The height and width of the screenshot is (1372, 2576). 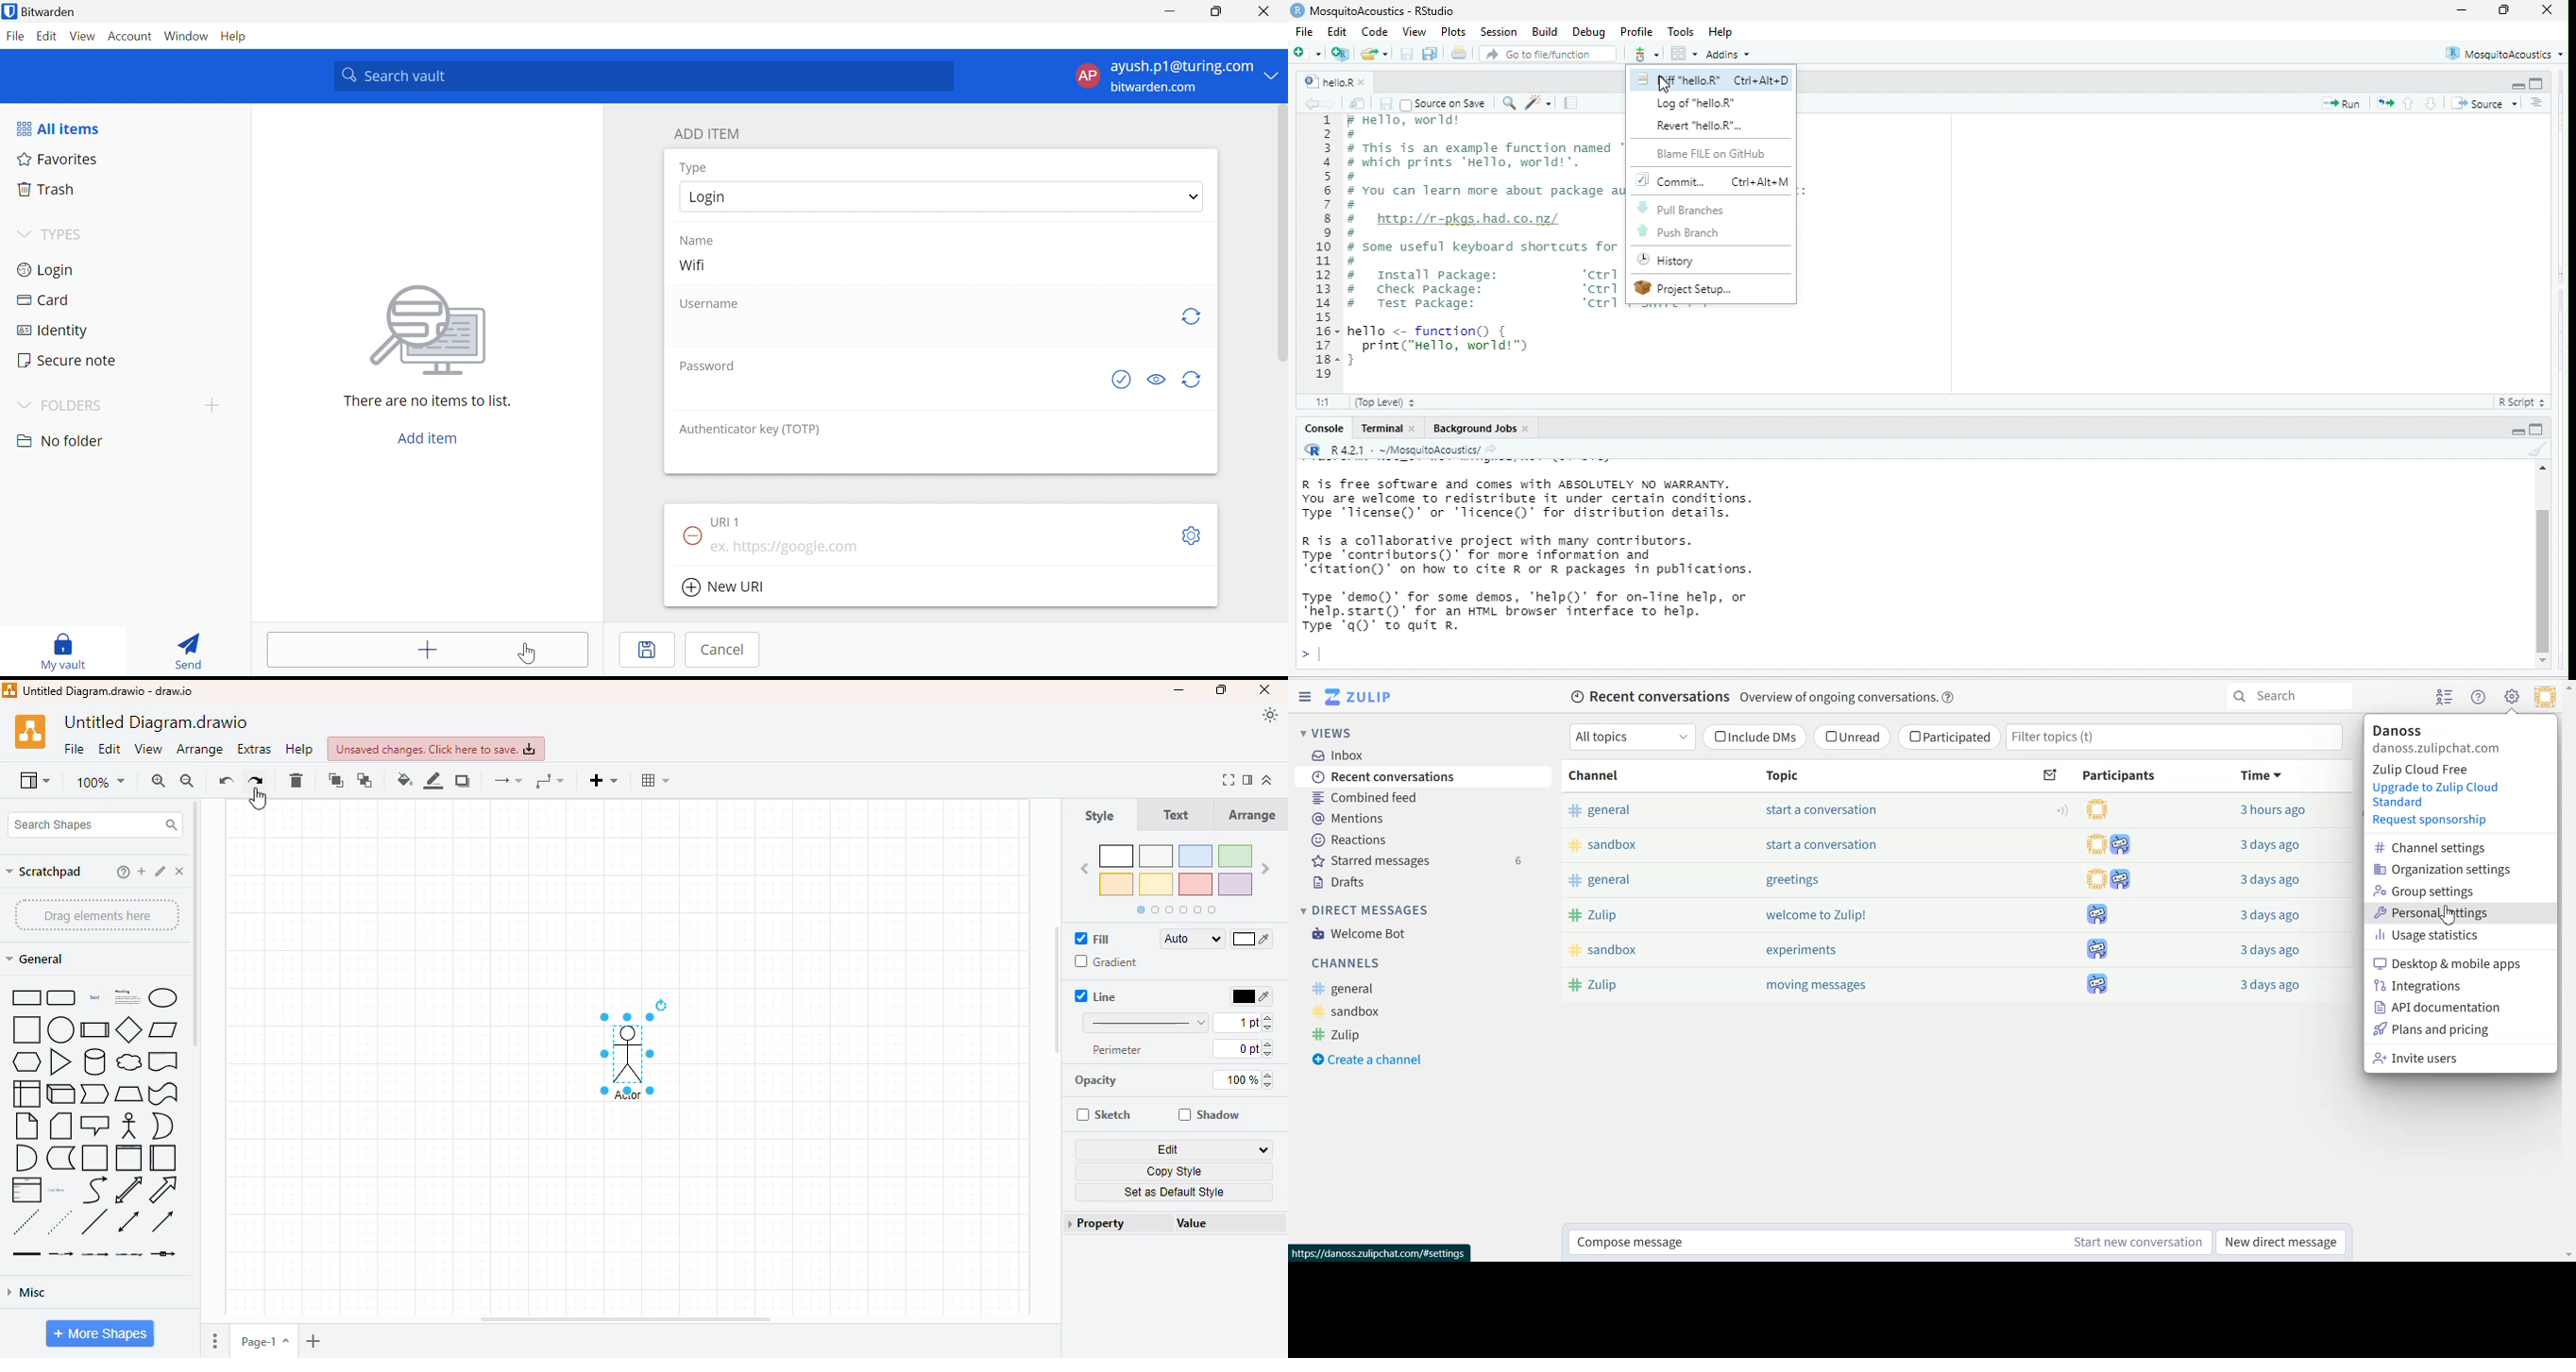 What do you see at coordinates (2508, 696) in the screenshot?
I see `Cursor` at bounding box center [2508, 696].